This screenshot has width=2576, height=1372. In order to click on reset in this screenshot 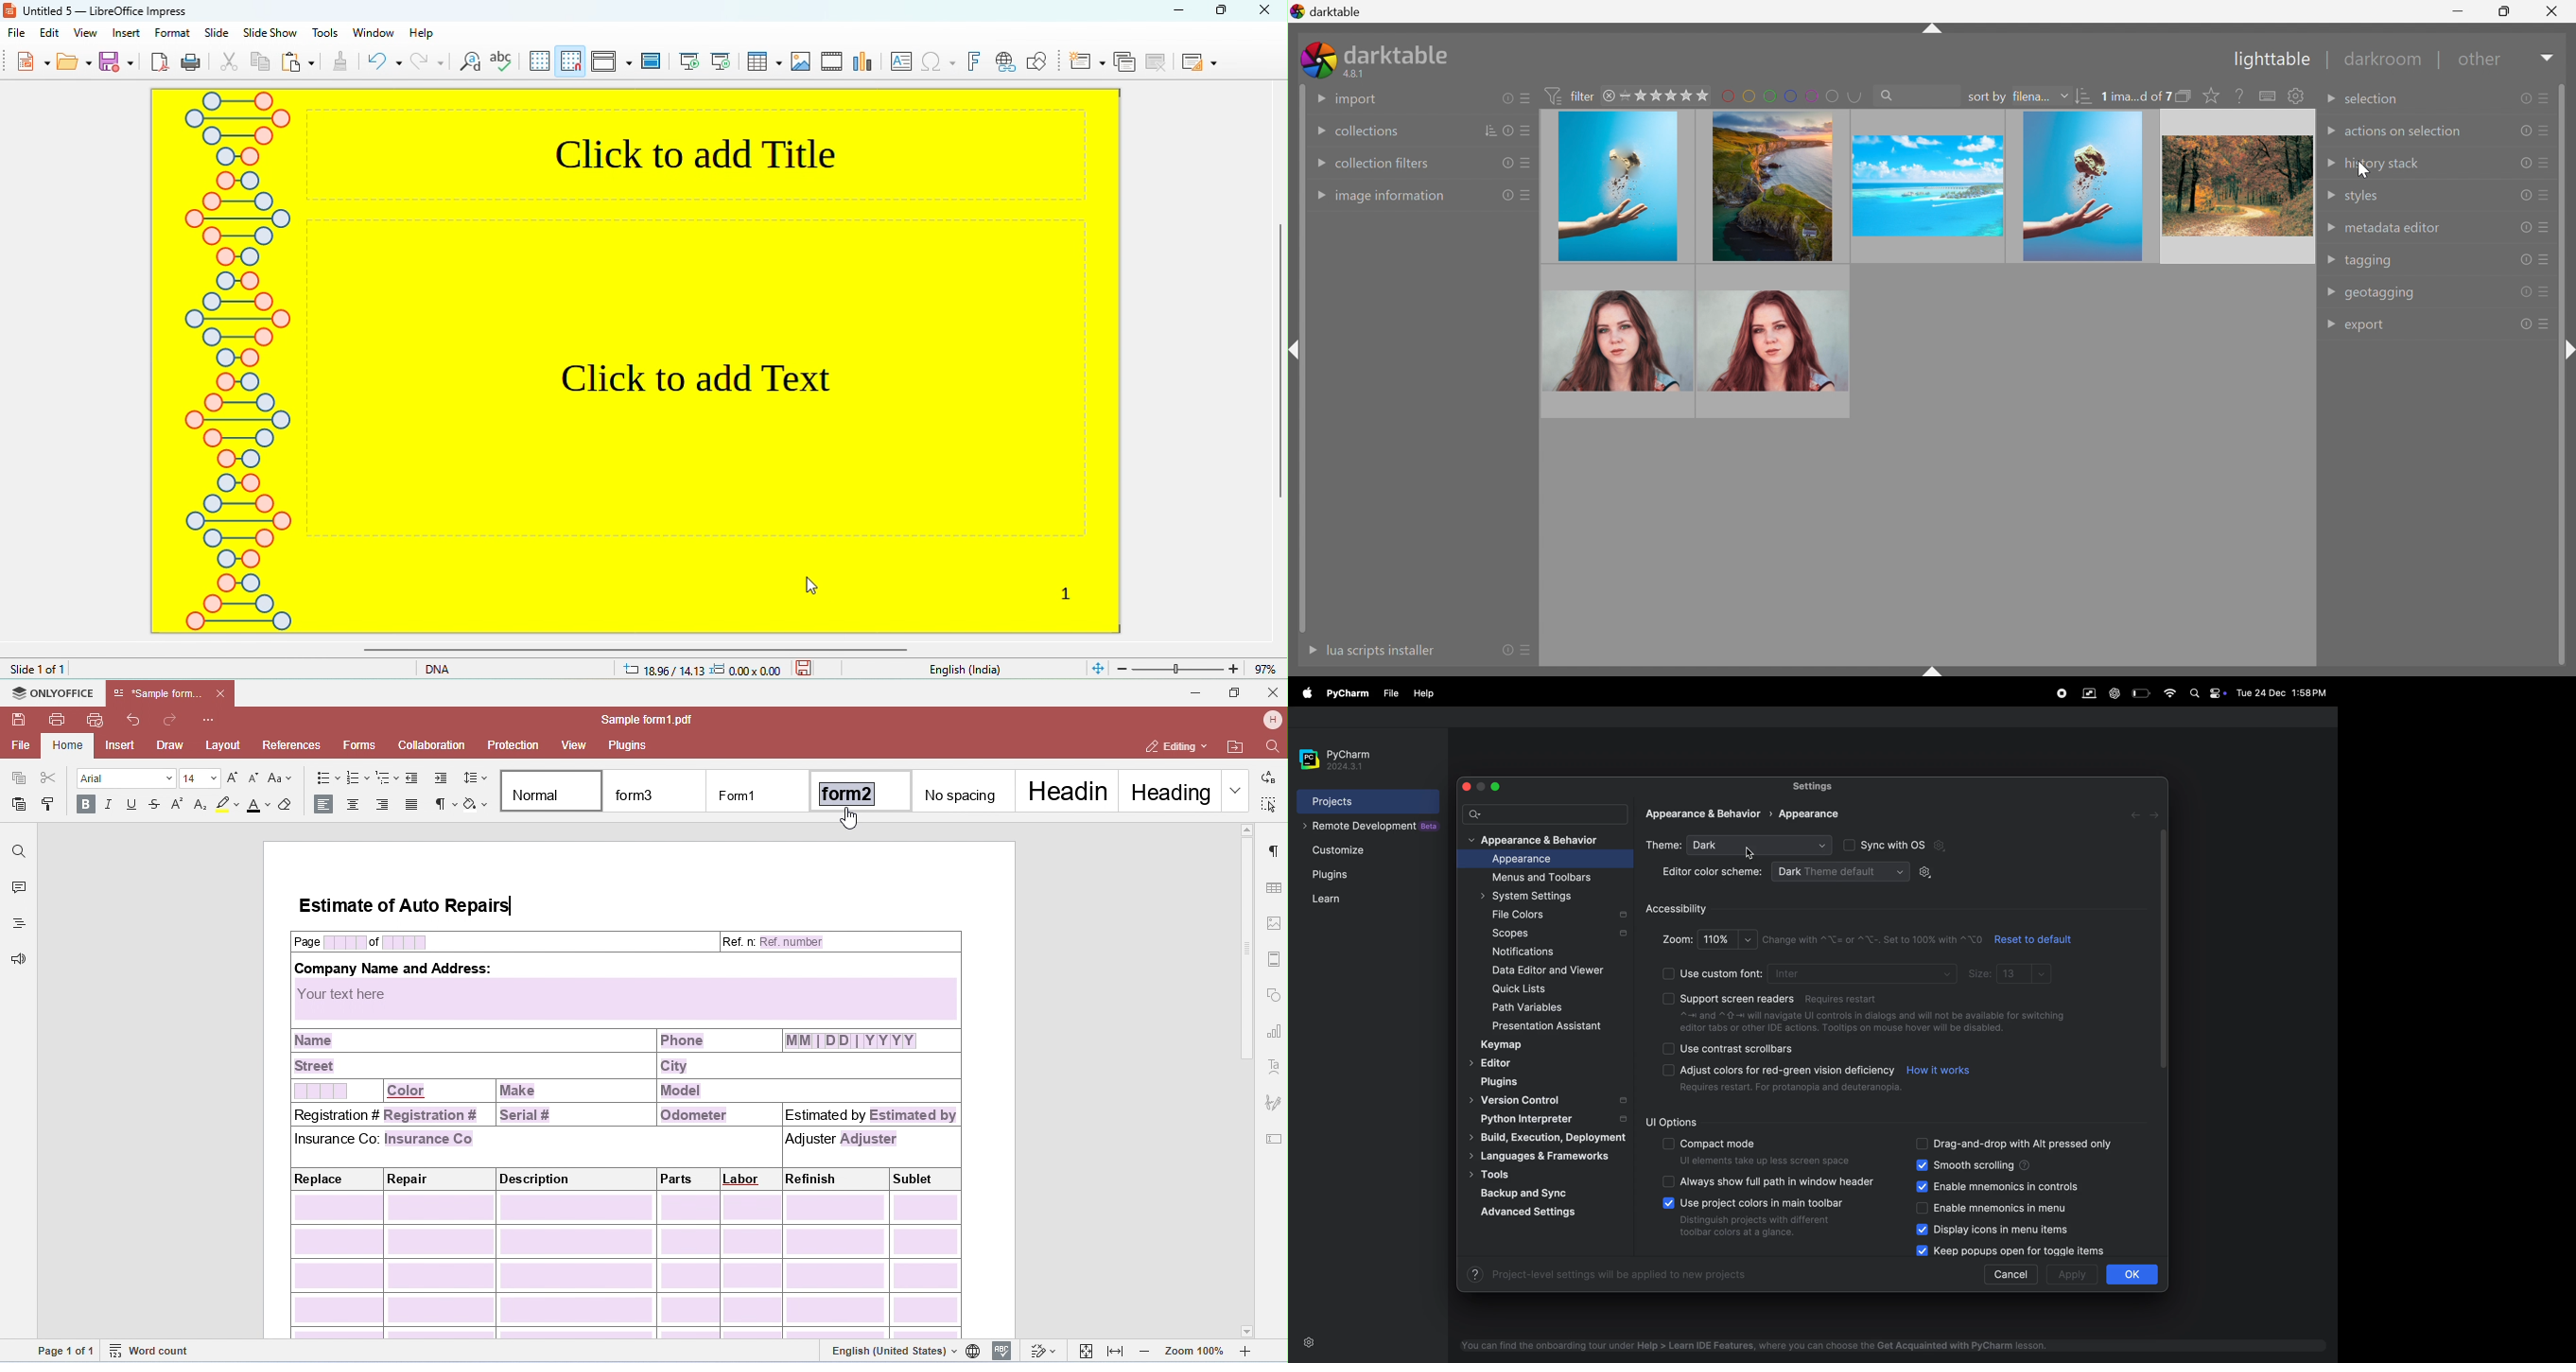, I will do `click(1507, 196)`.